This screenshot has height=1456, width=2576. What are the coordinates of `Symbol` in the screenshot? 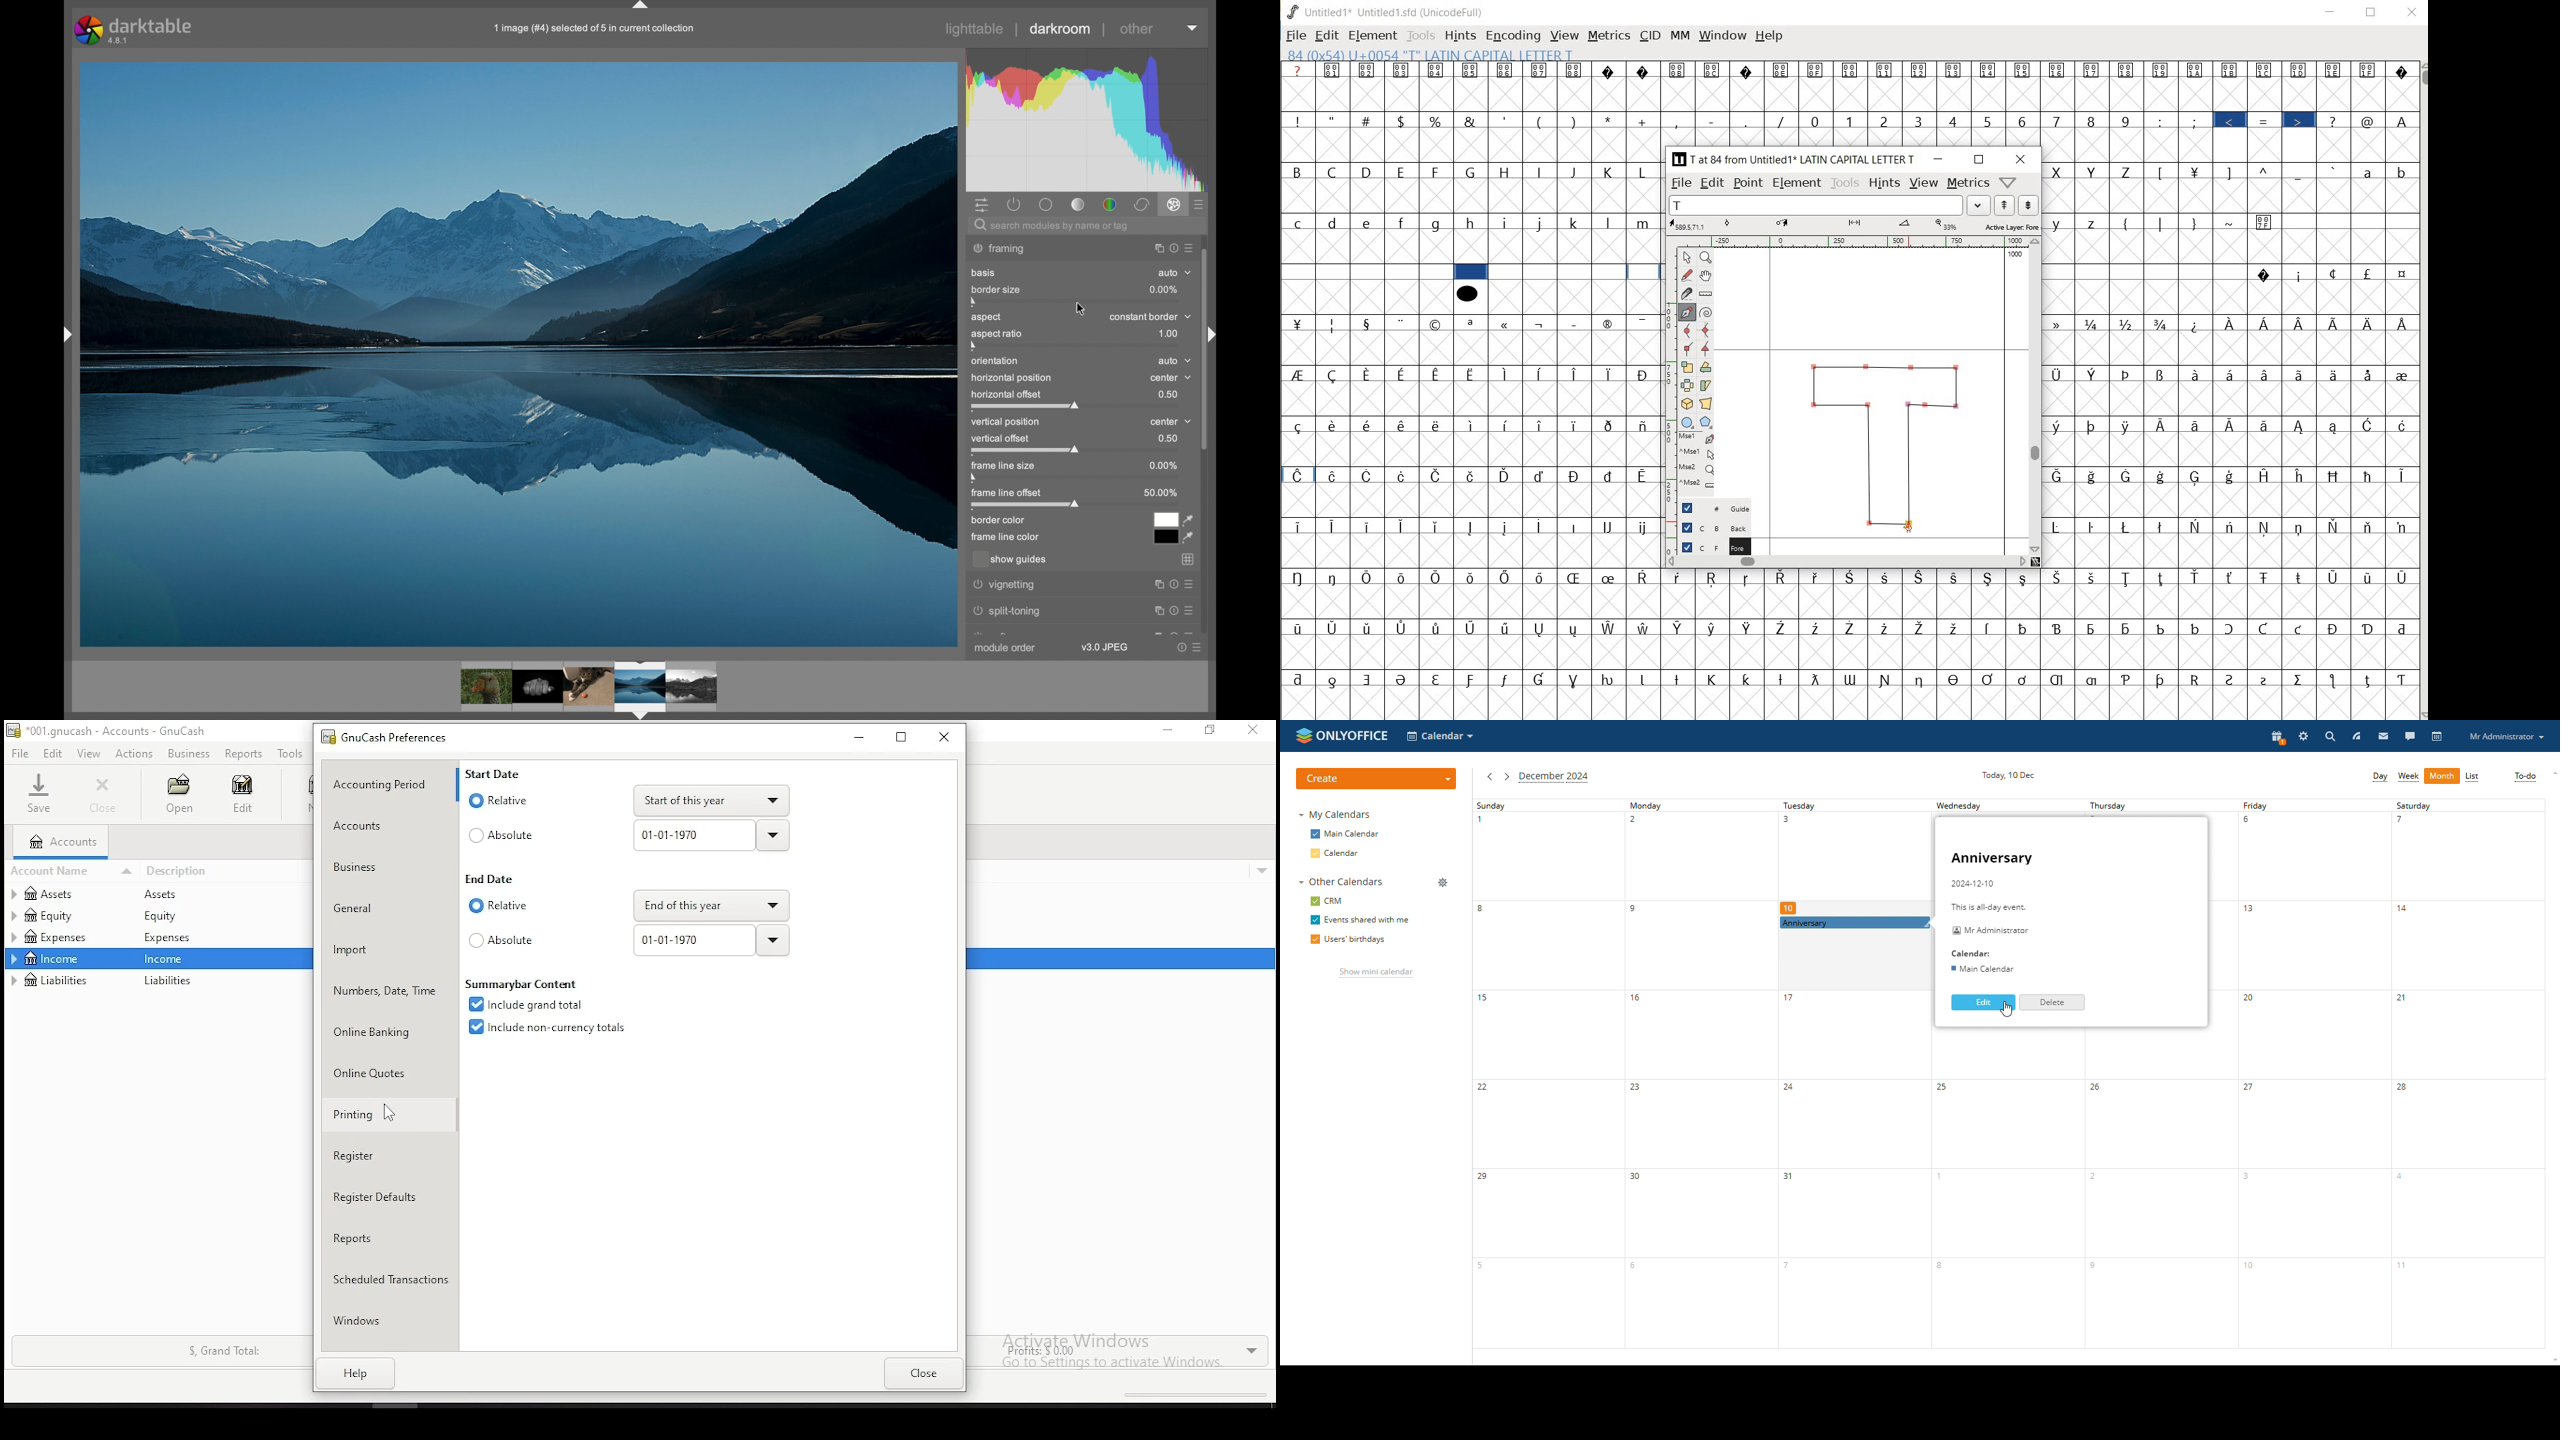 It's located at (2095, 477).